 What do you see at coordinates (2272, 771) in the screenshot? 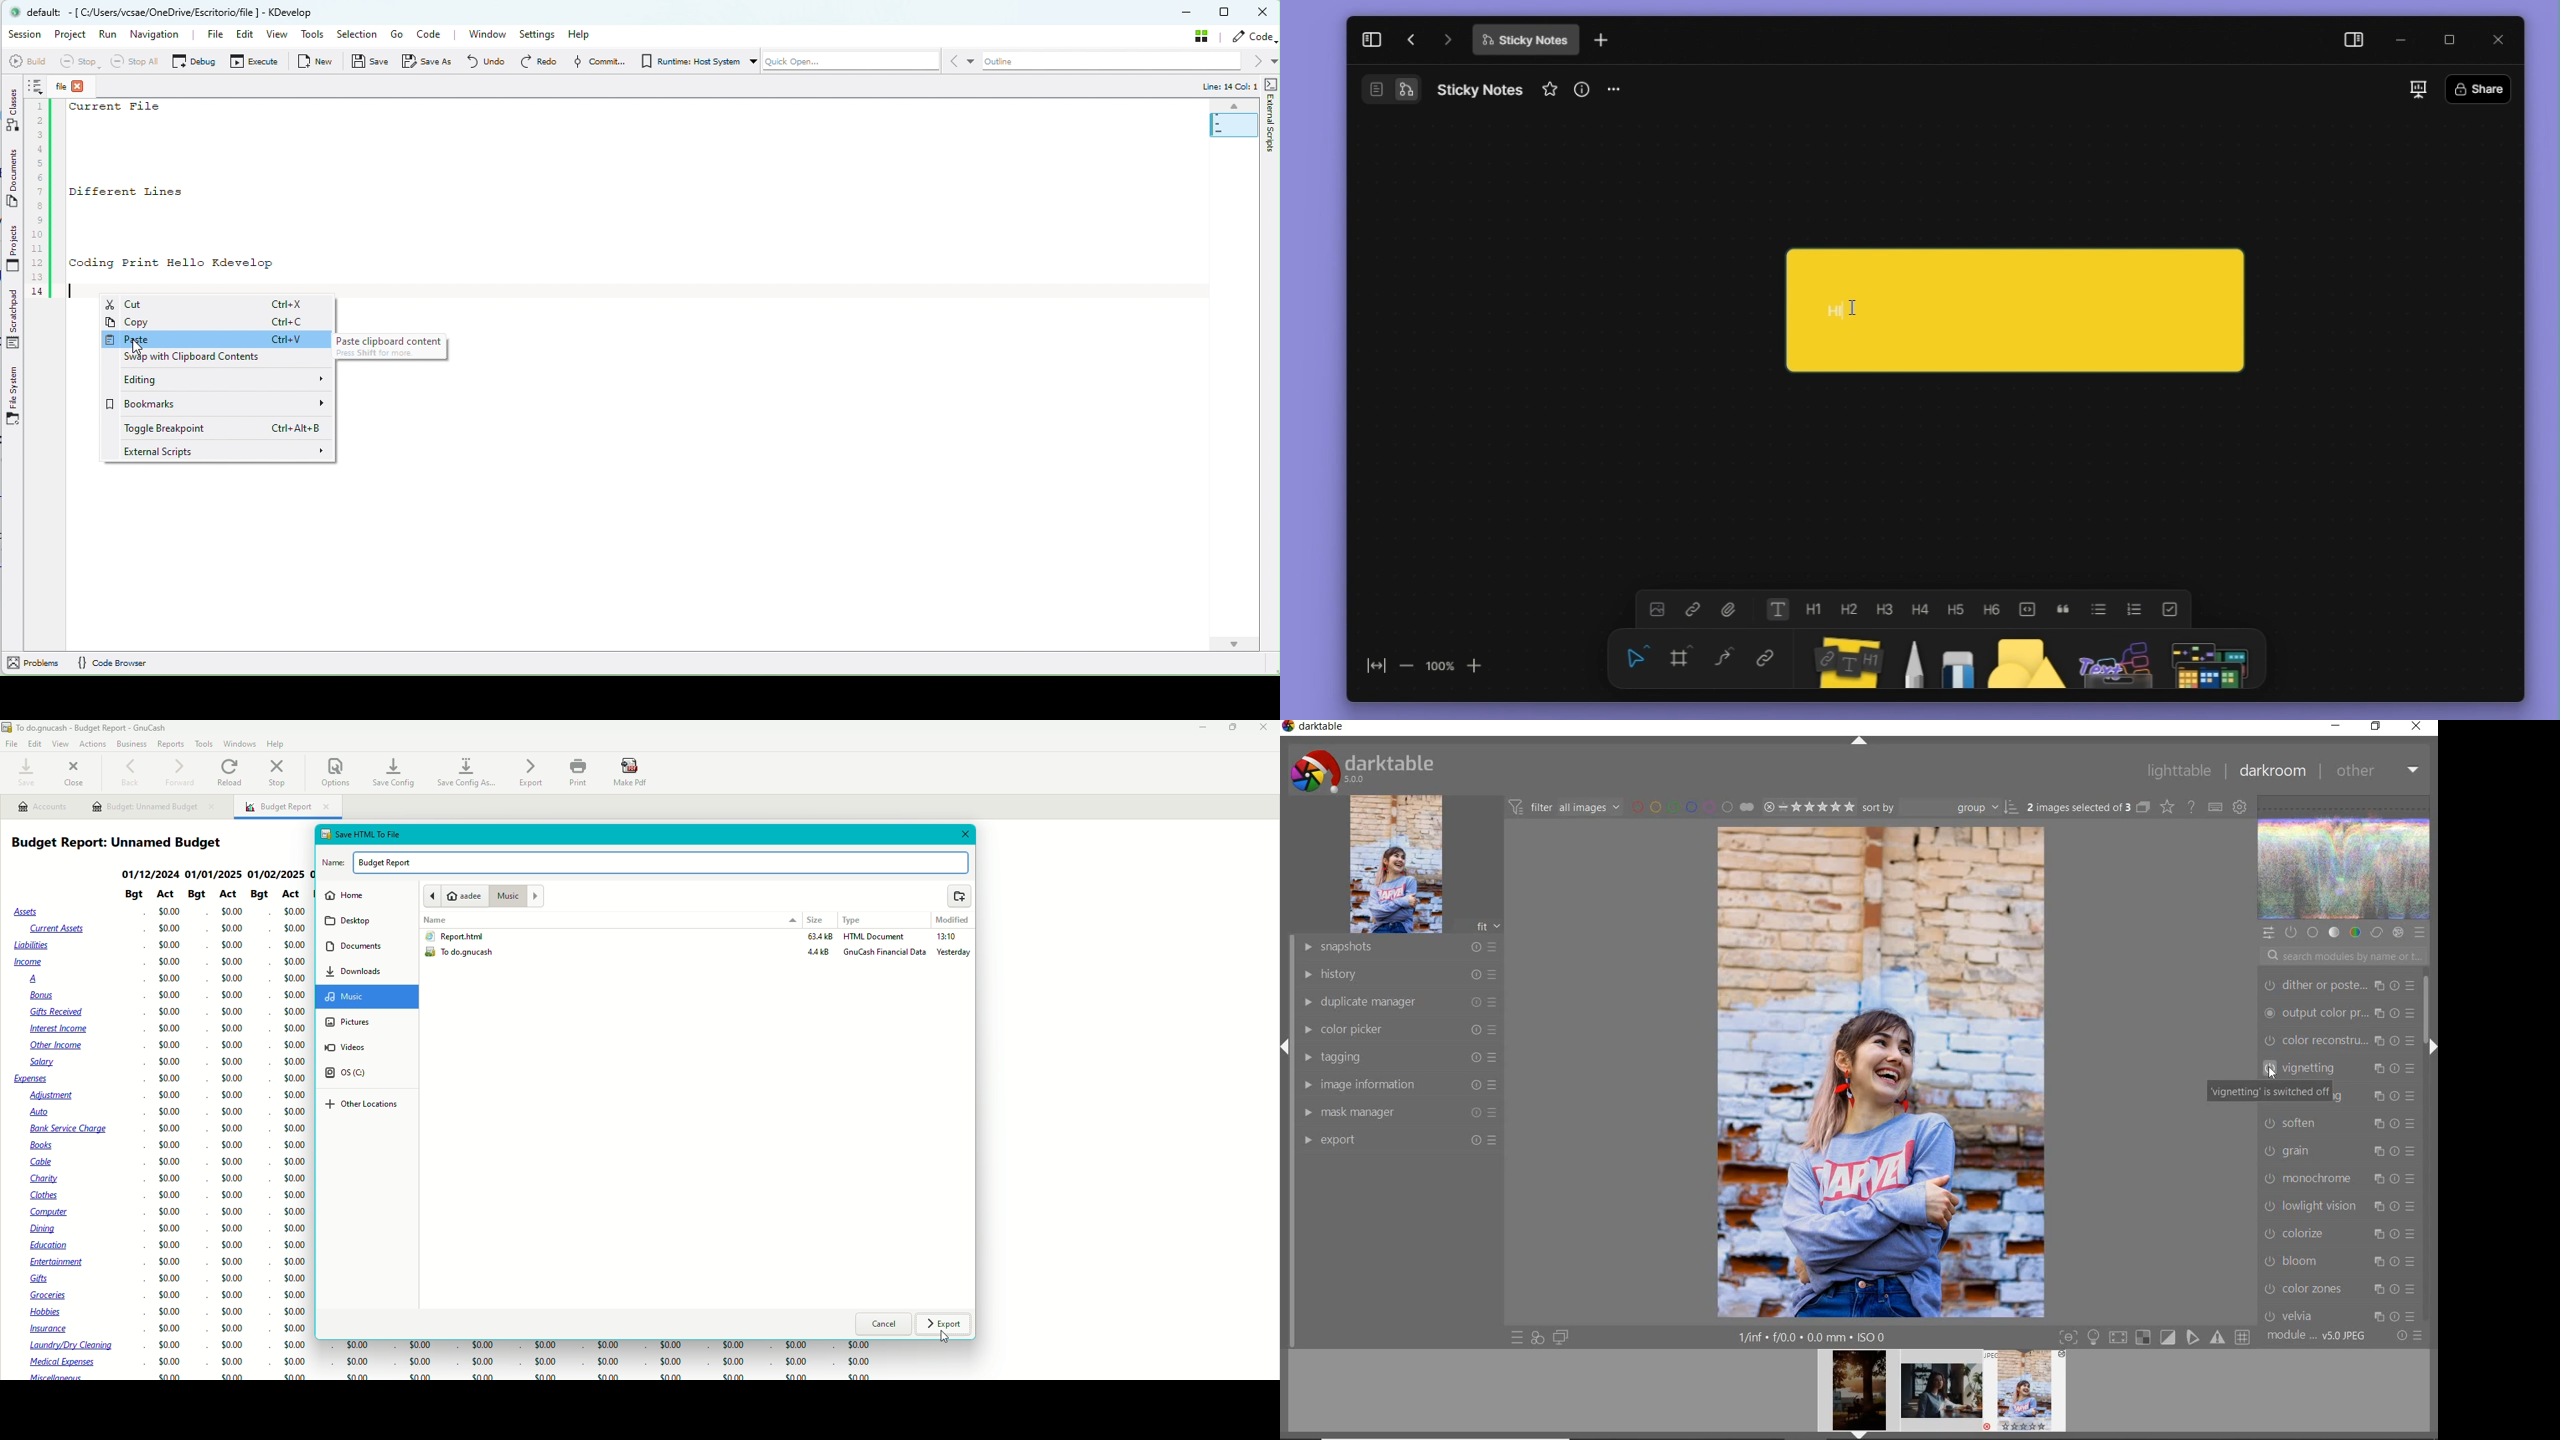
I see `DARKROOM` at bounding box center [2272, 771].